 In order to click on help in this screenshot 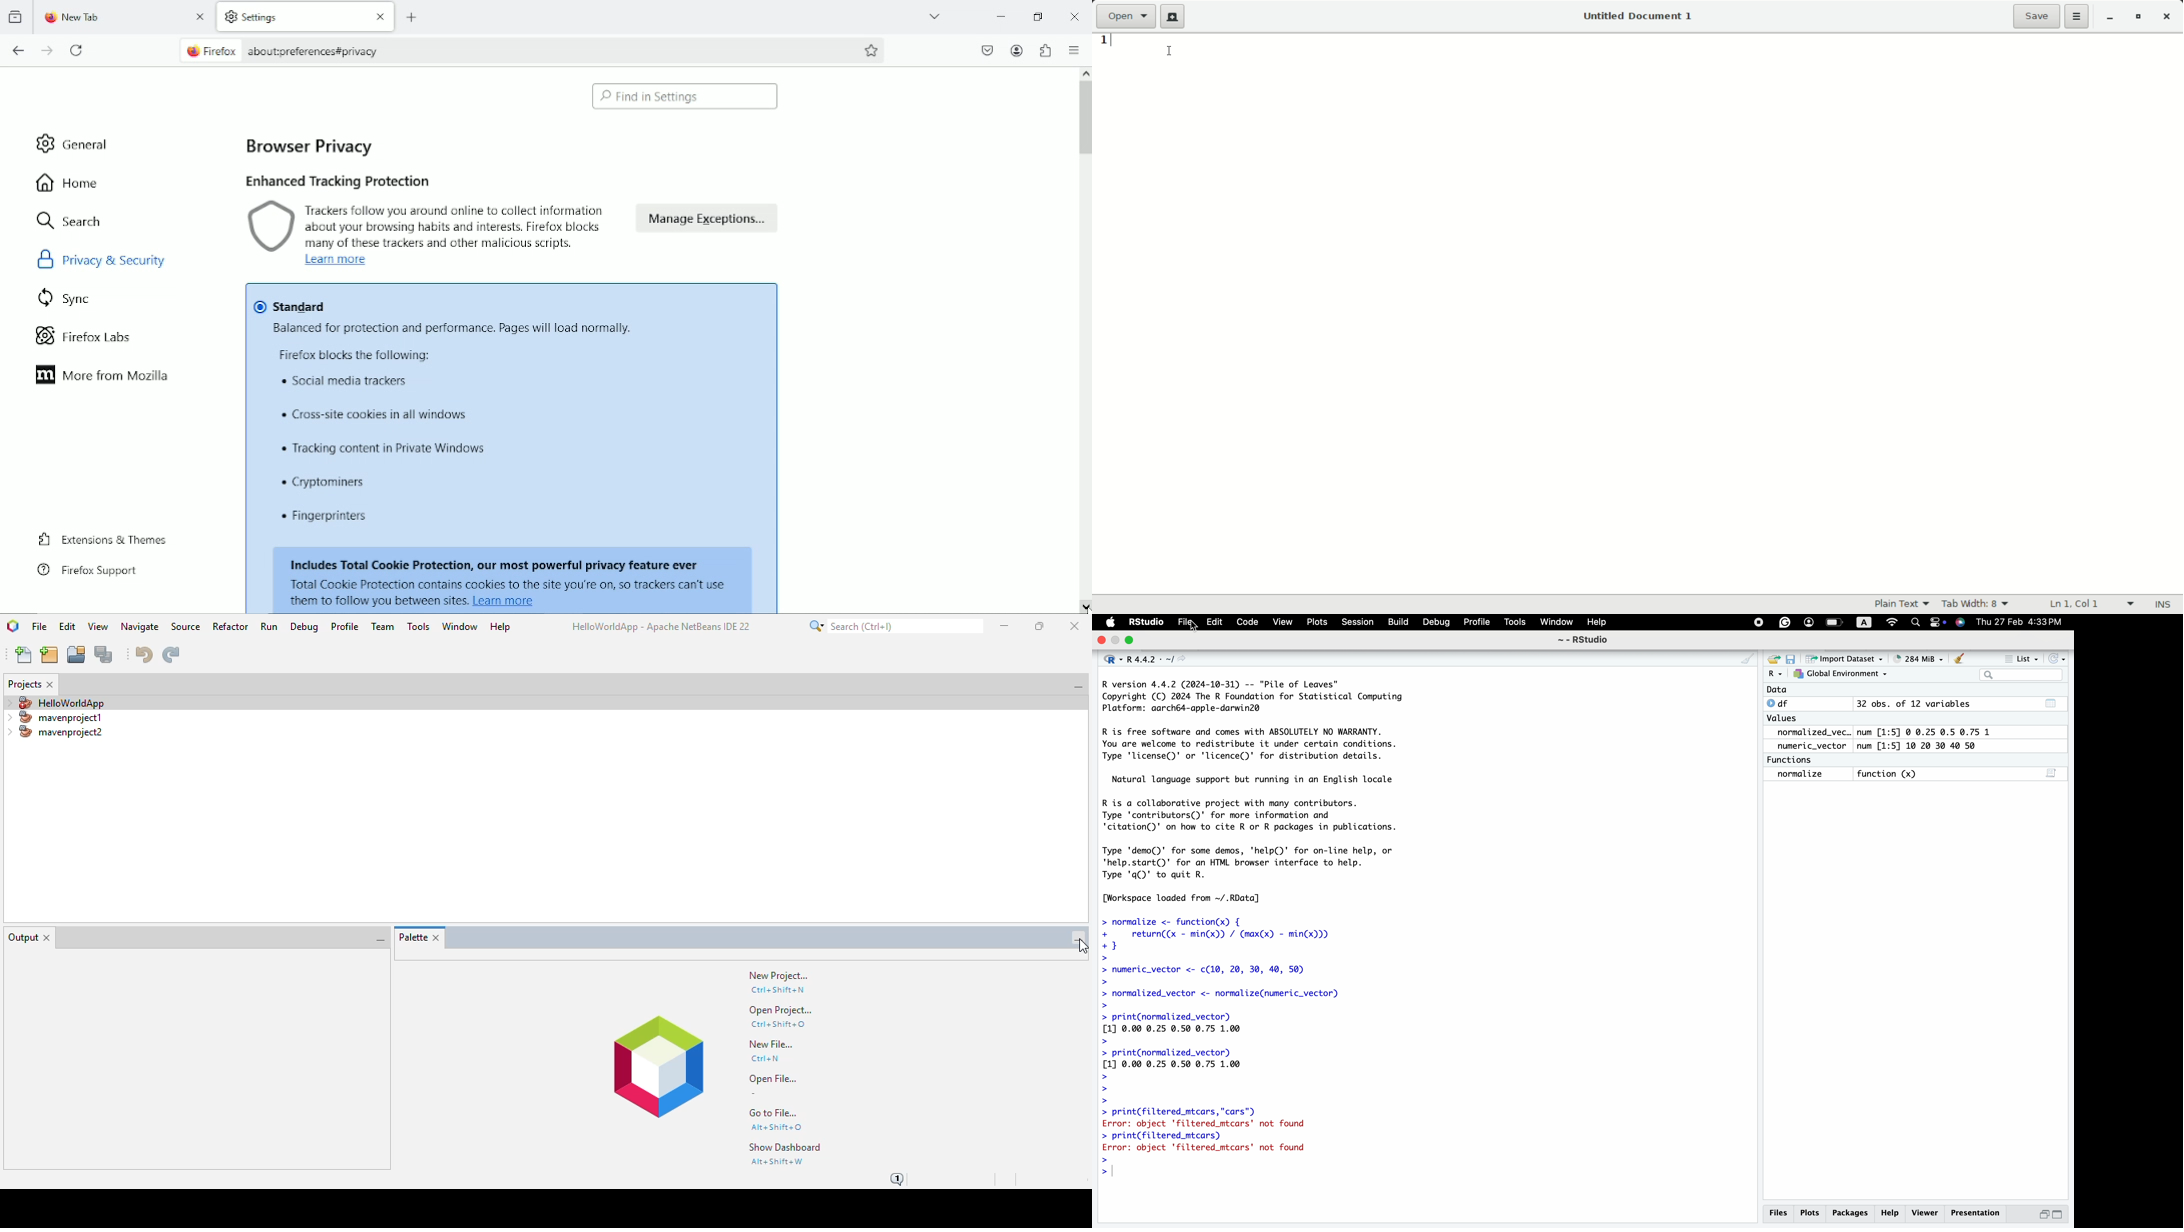, I will do `click(1892, 1212)`.